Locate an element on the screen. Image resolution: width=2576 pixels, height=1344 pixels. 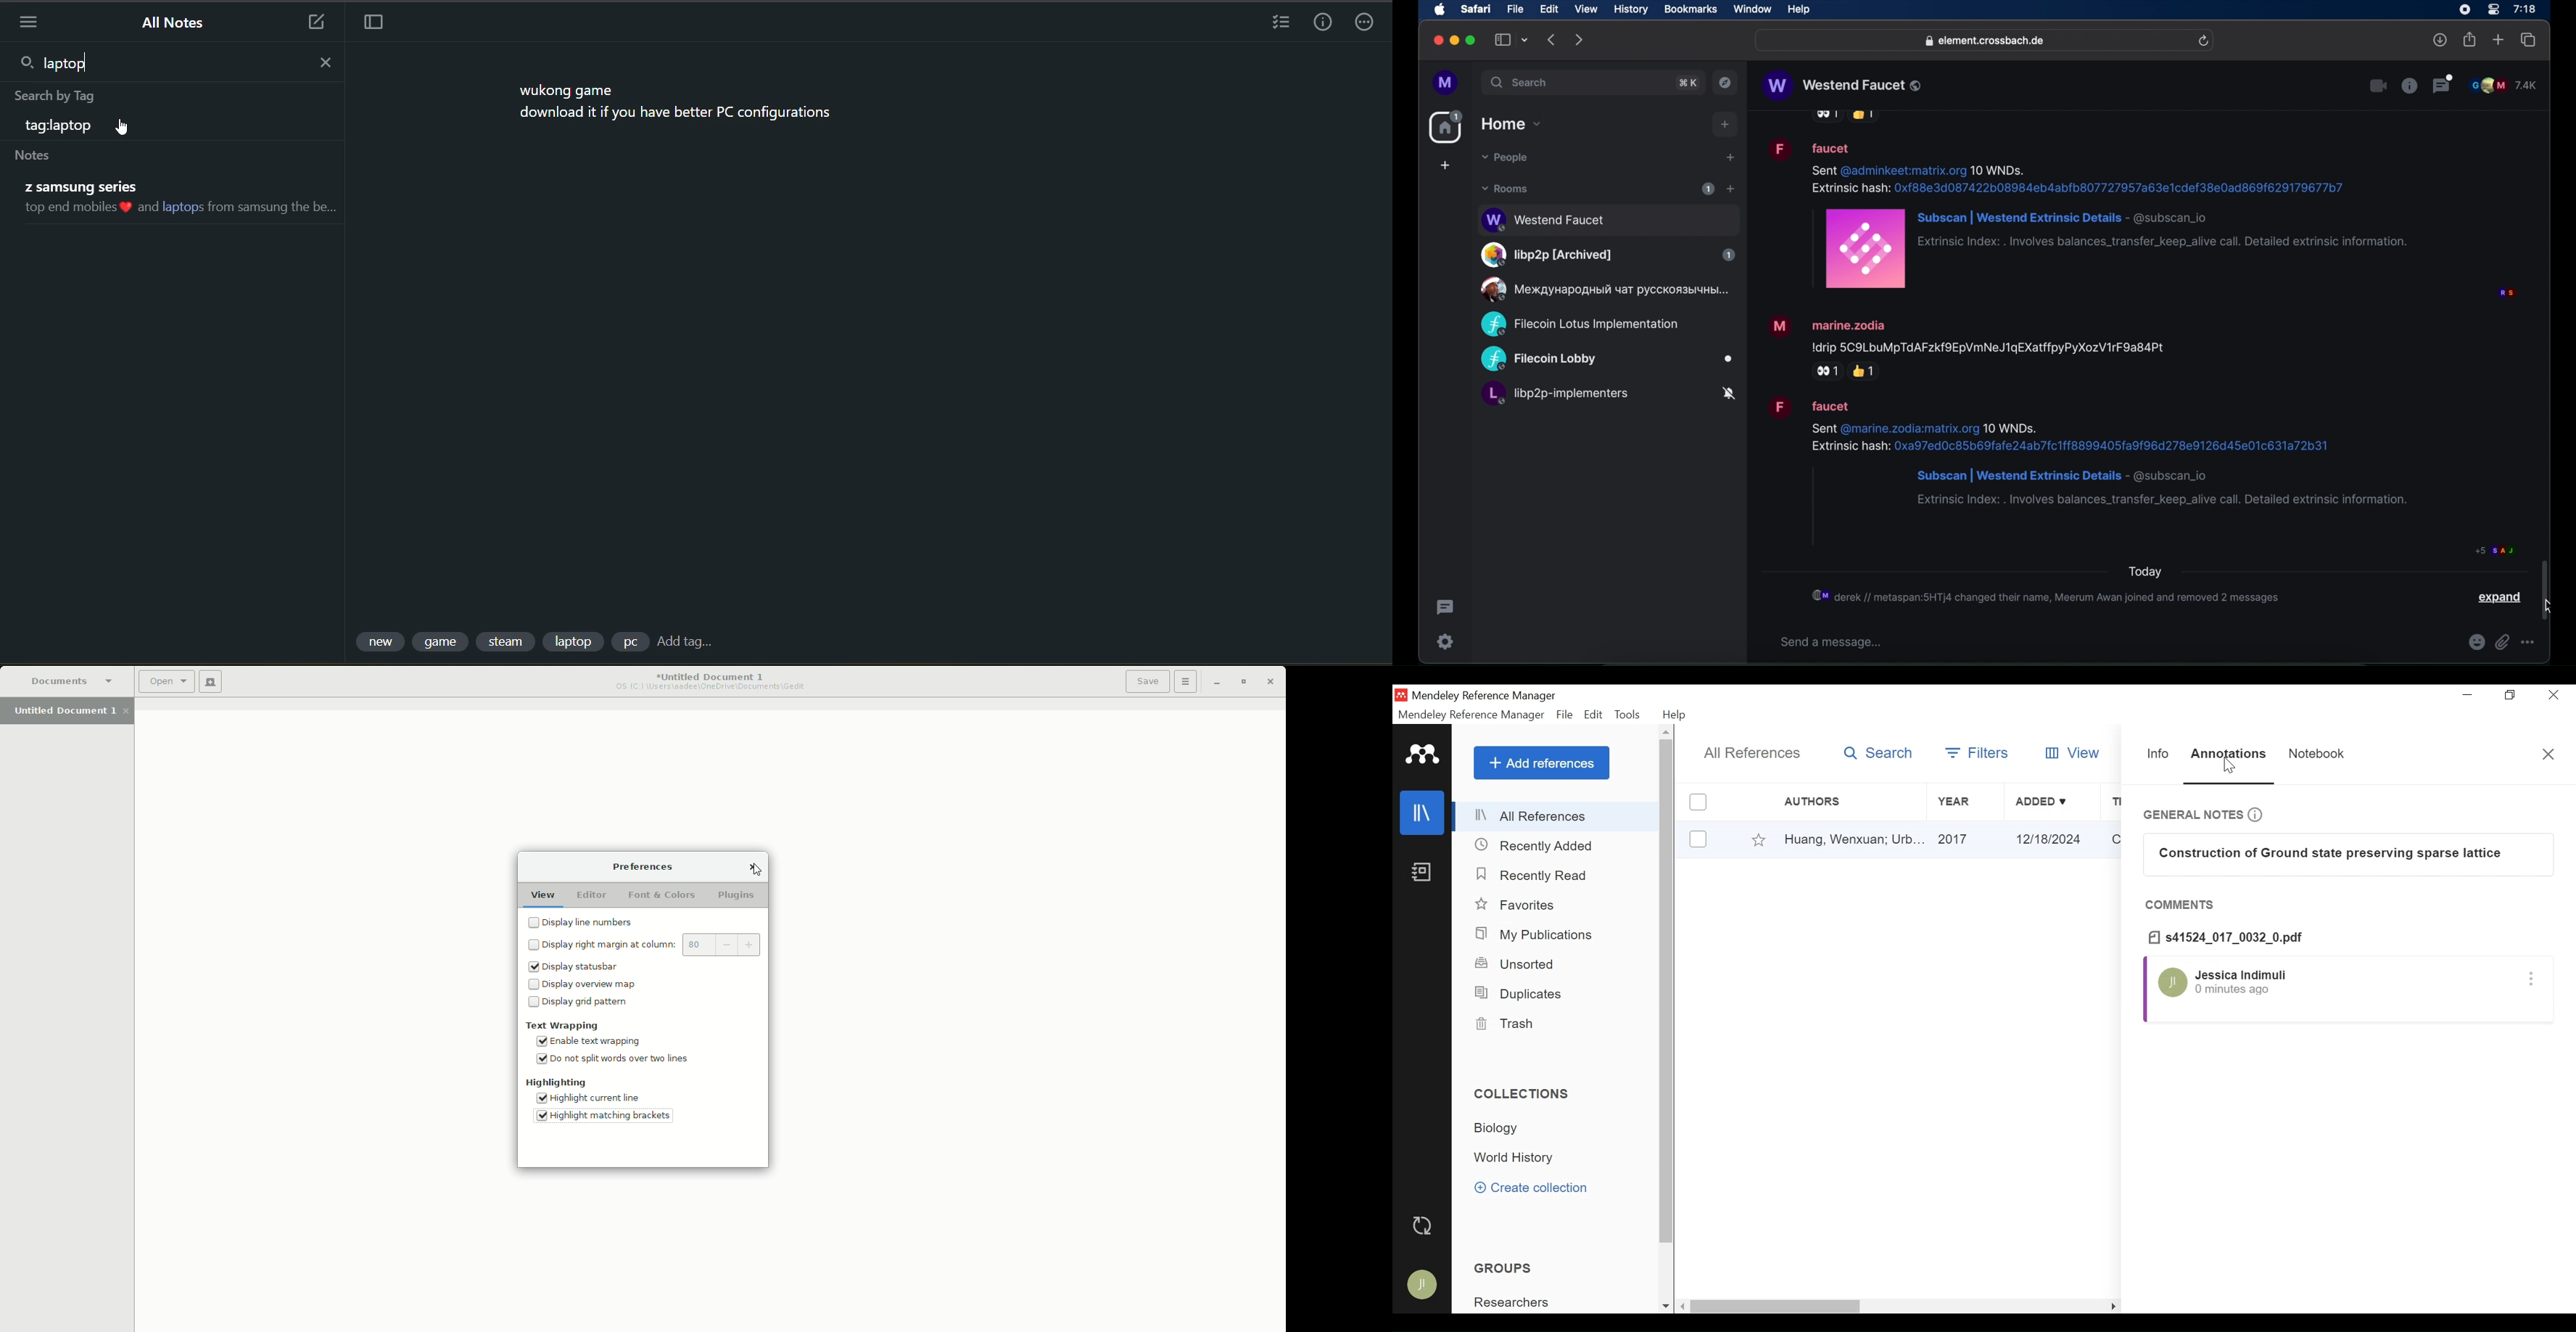
Annotations is located at coordinates (2227, 755).